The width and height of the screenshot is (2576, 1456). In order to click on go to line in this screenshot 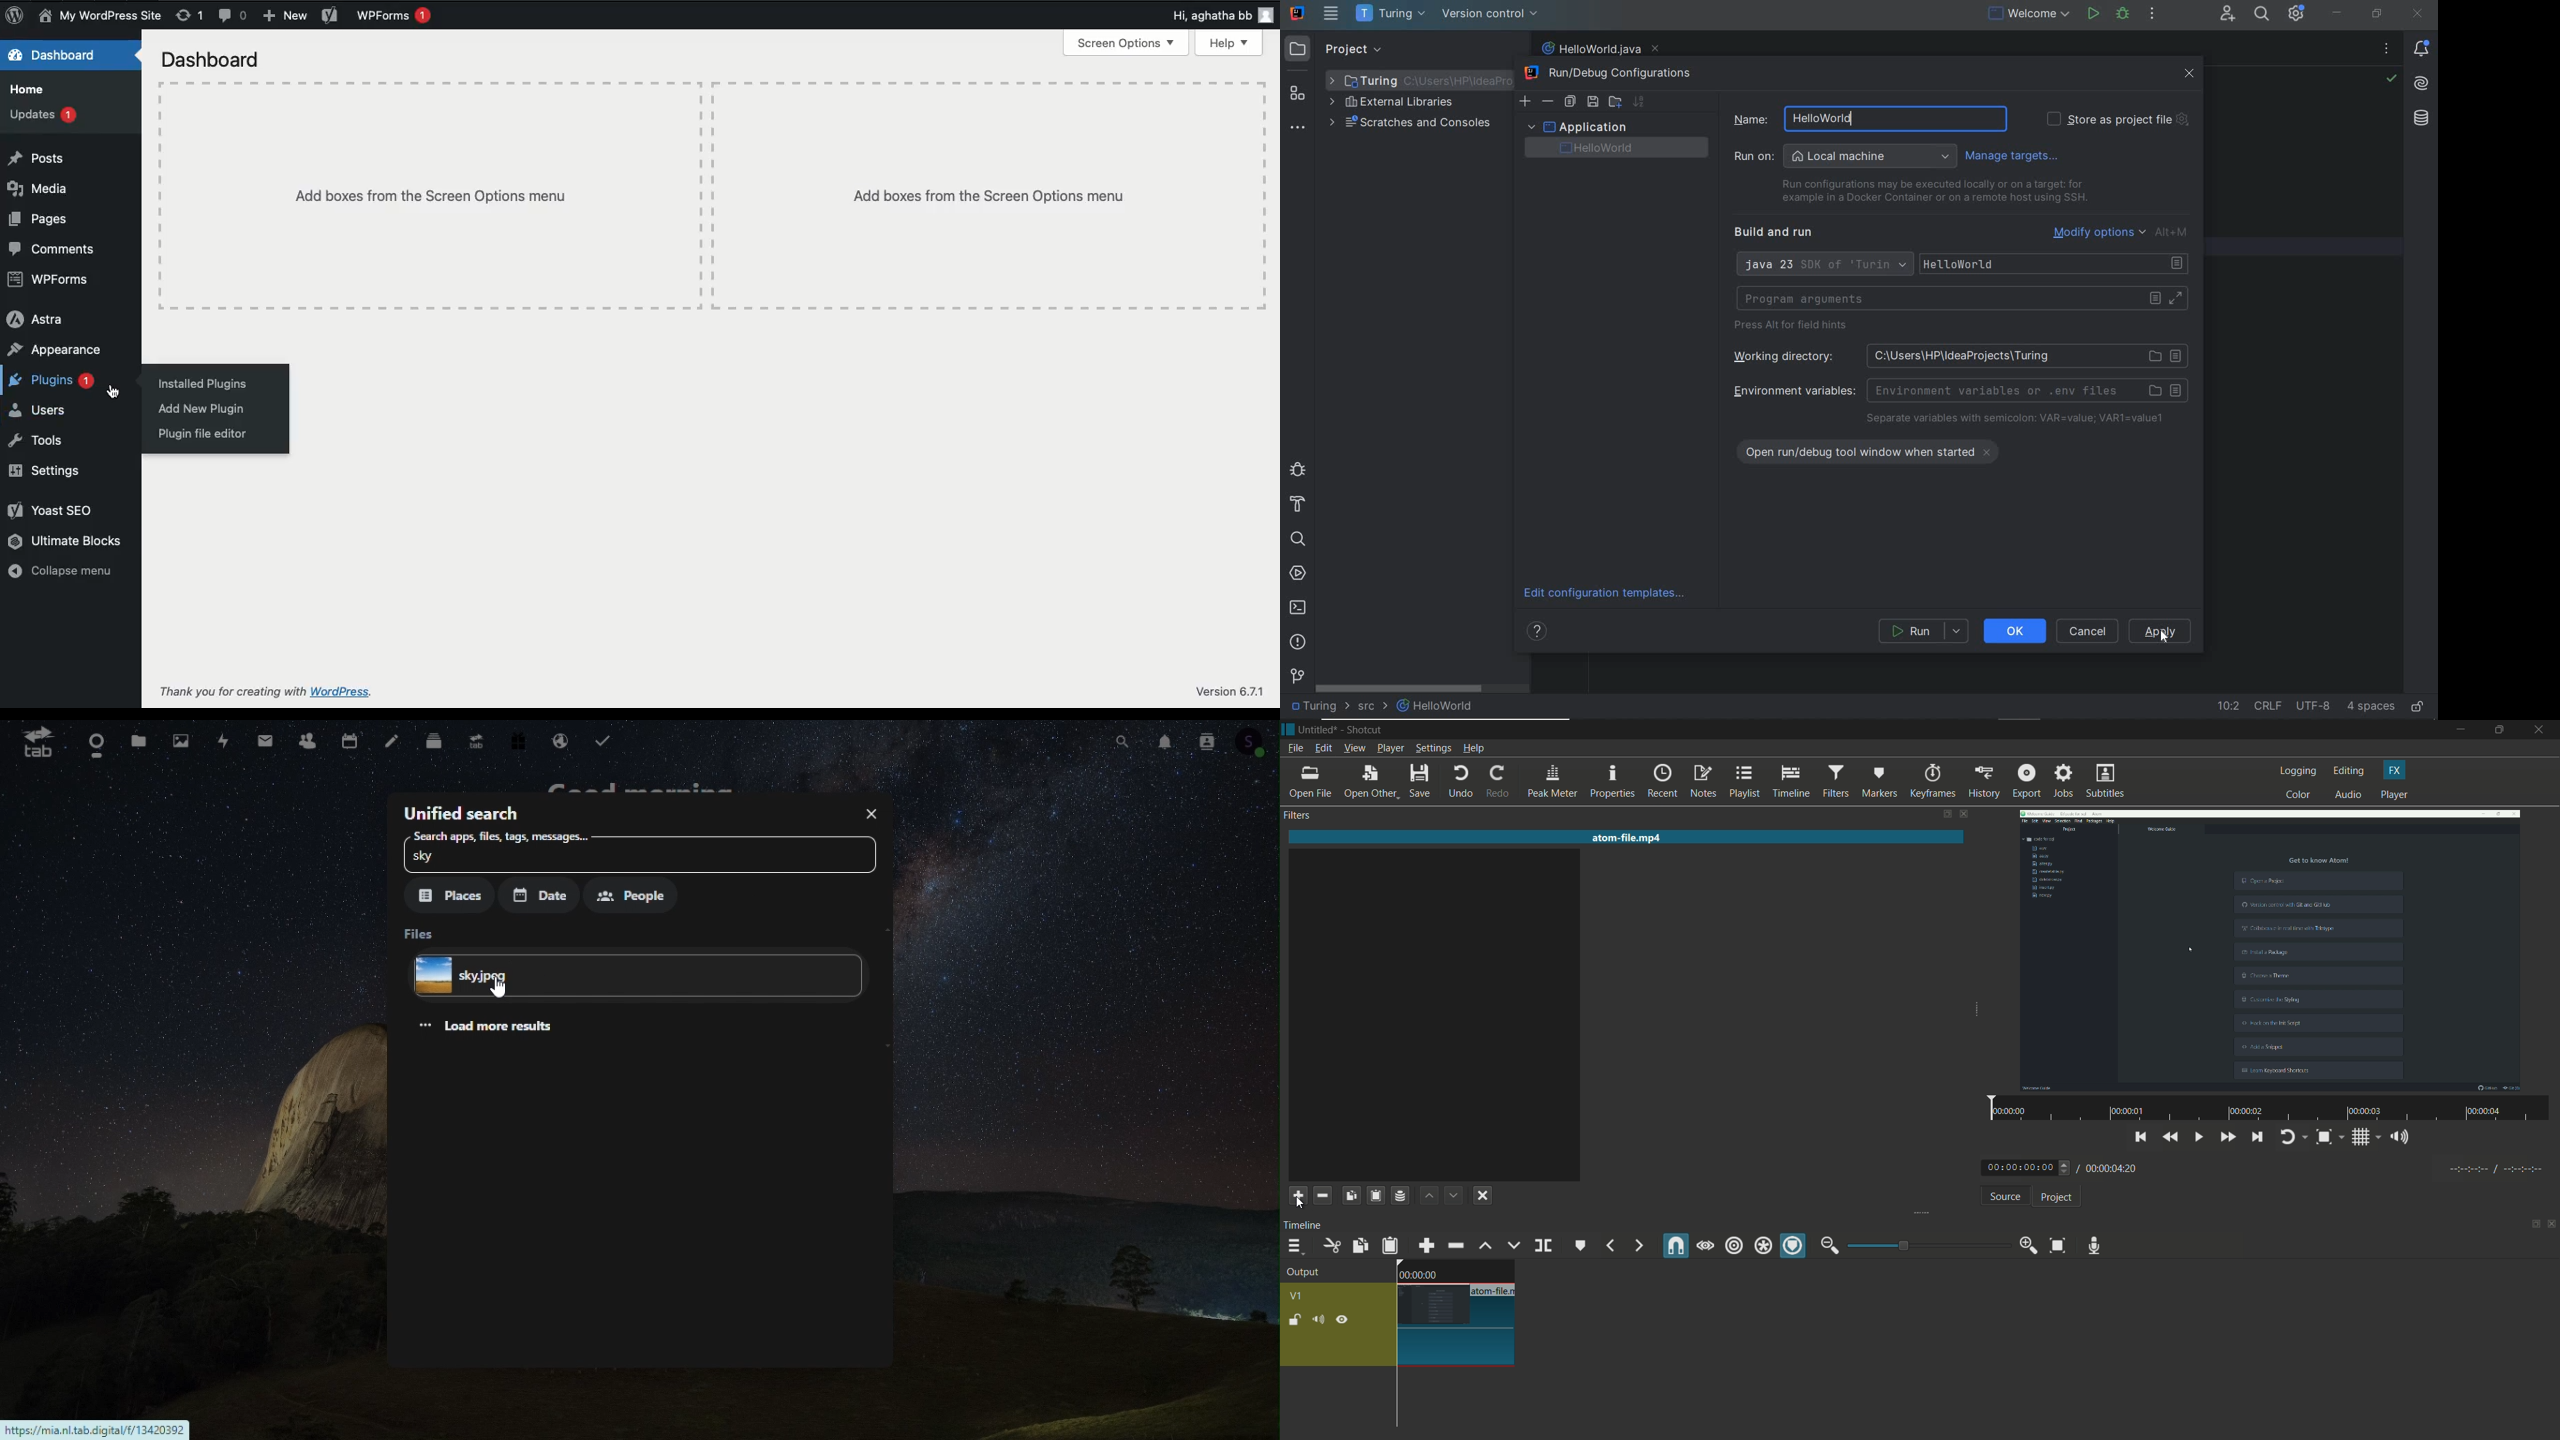, I will do `click(2228, 708)`.